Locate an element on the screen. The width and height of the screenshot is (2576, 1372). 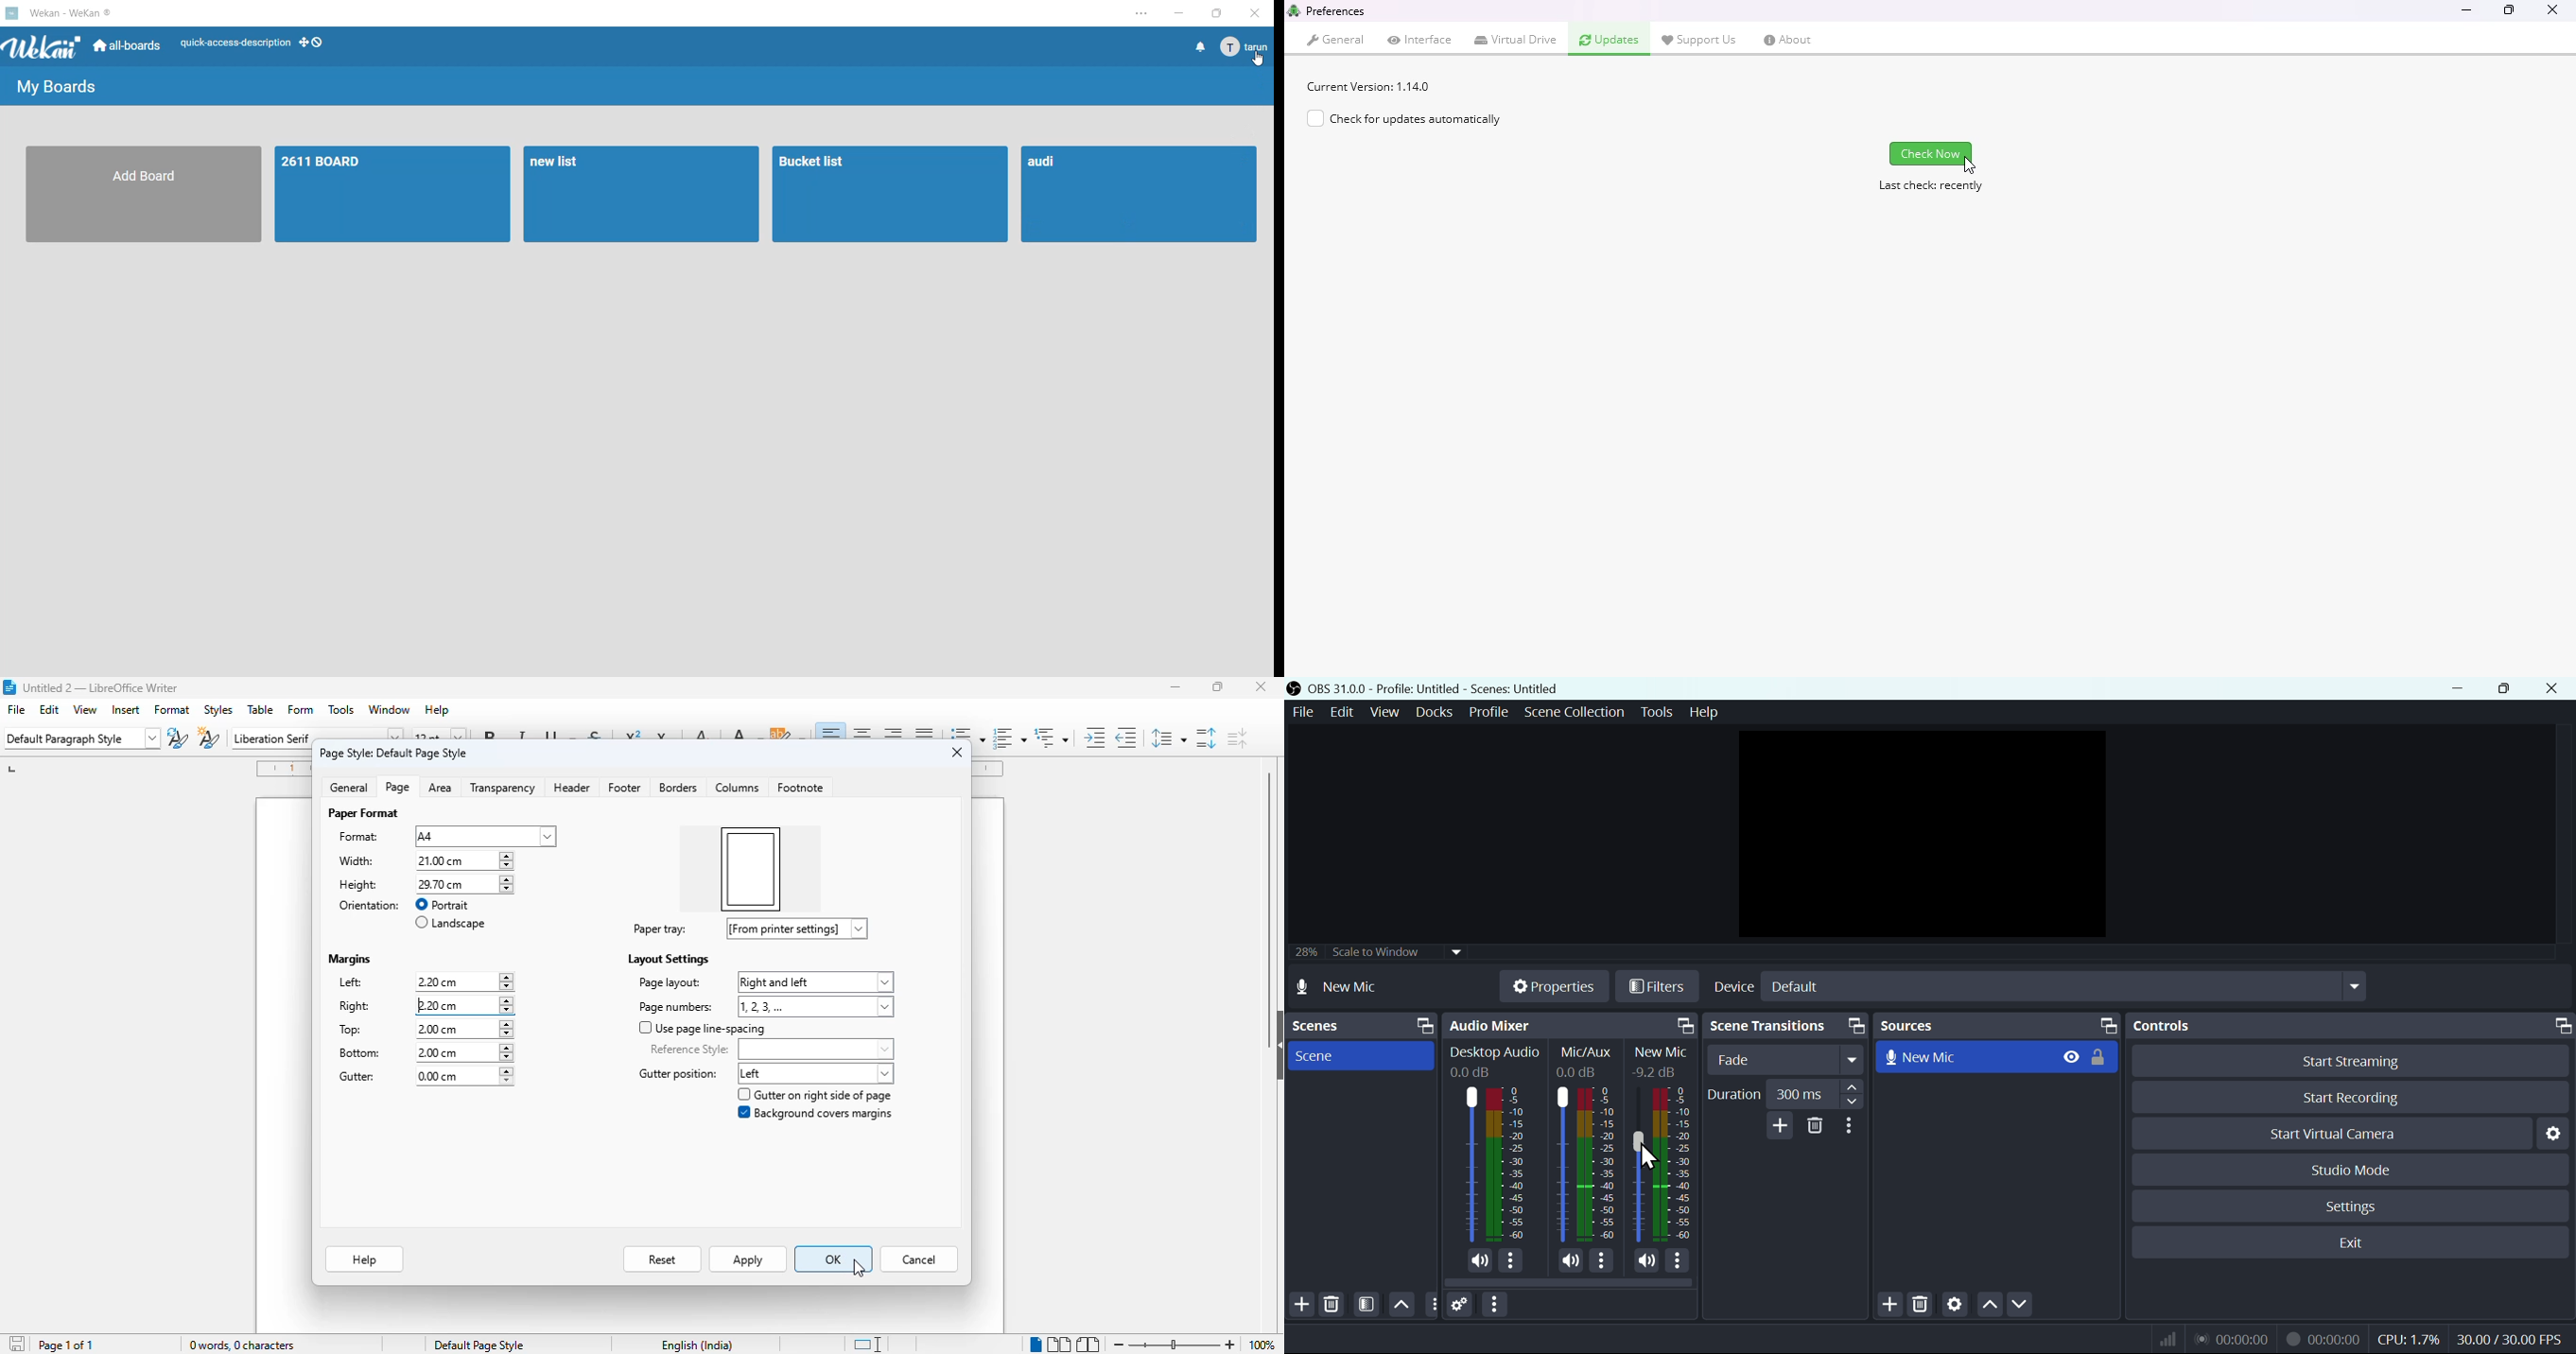
More options is located at coordinates (1678, 1262).